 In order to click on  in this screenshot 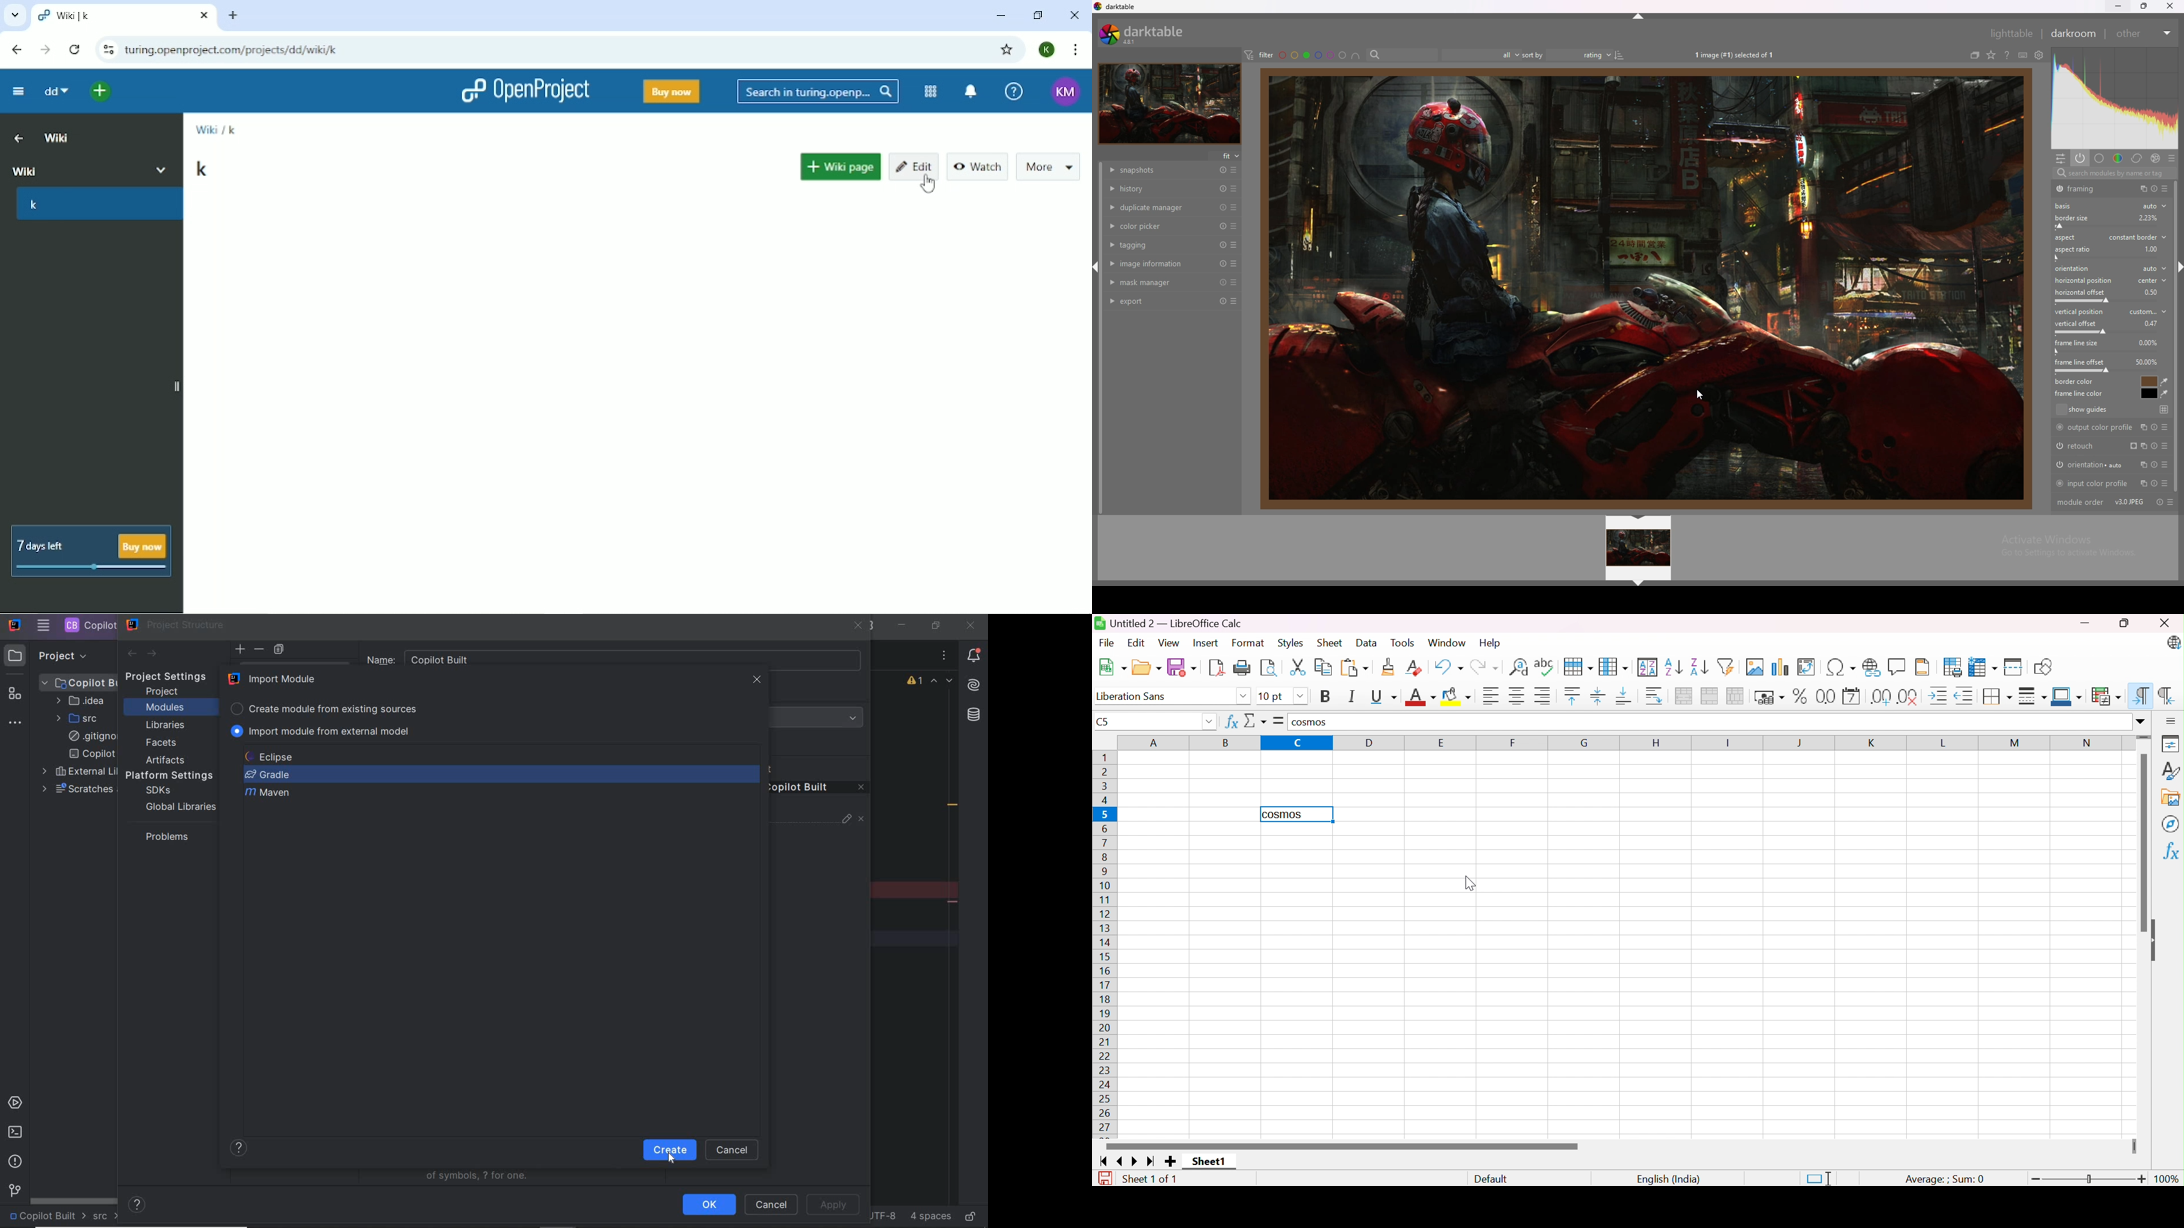, I will do `click(1171, 642)`.